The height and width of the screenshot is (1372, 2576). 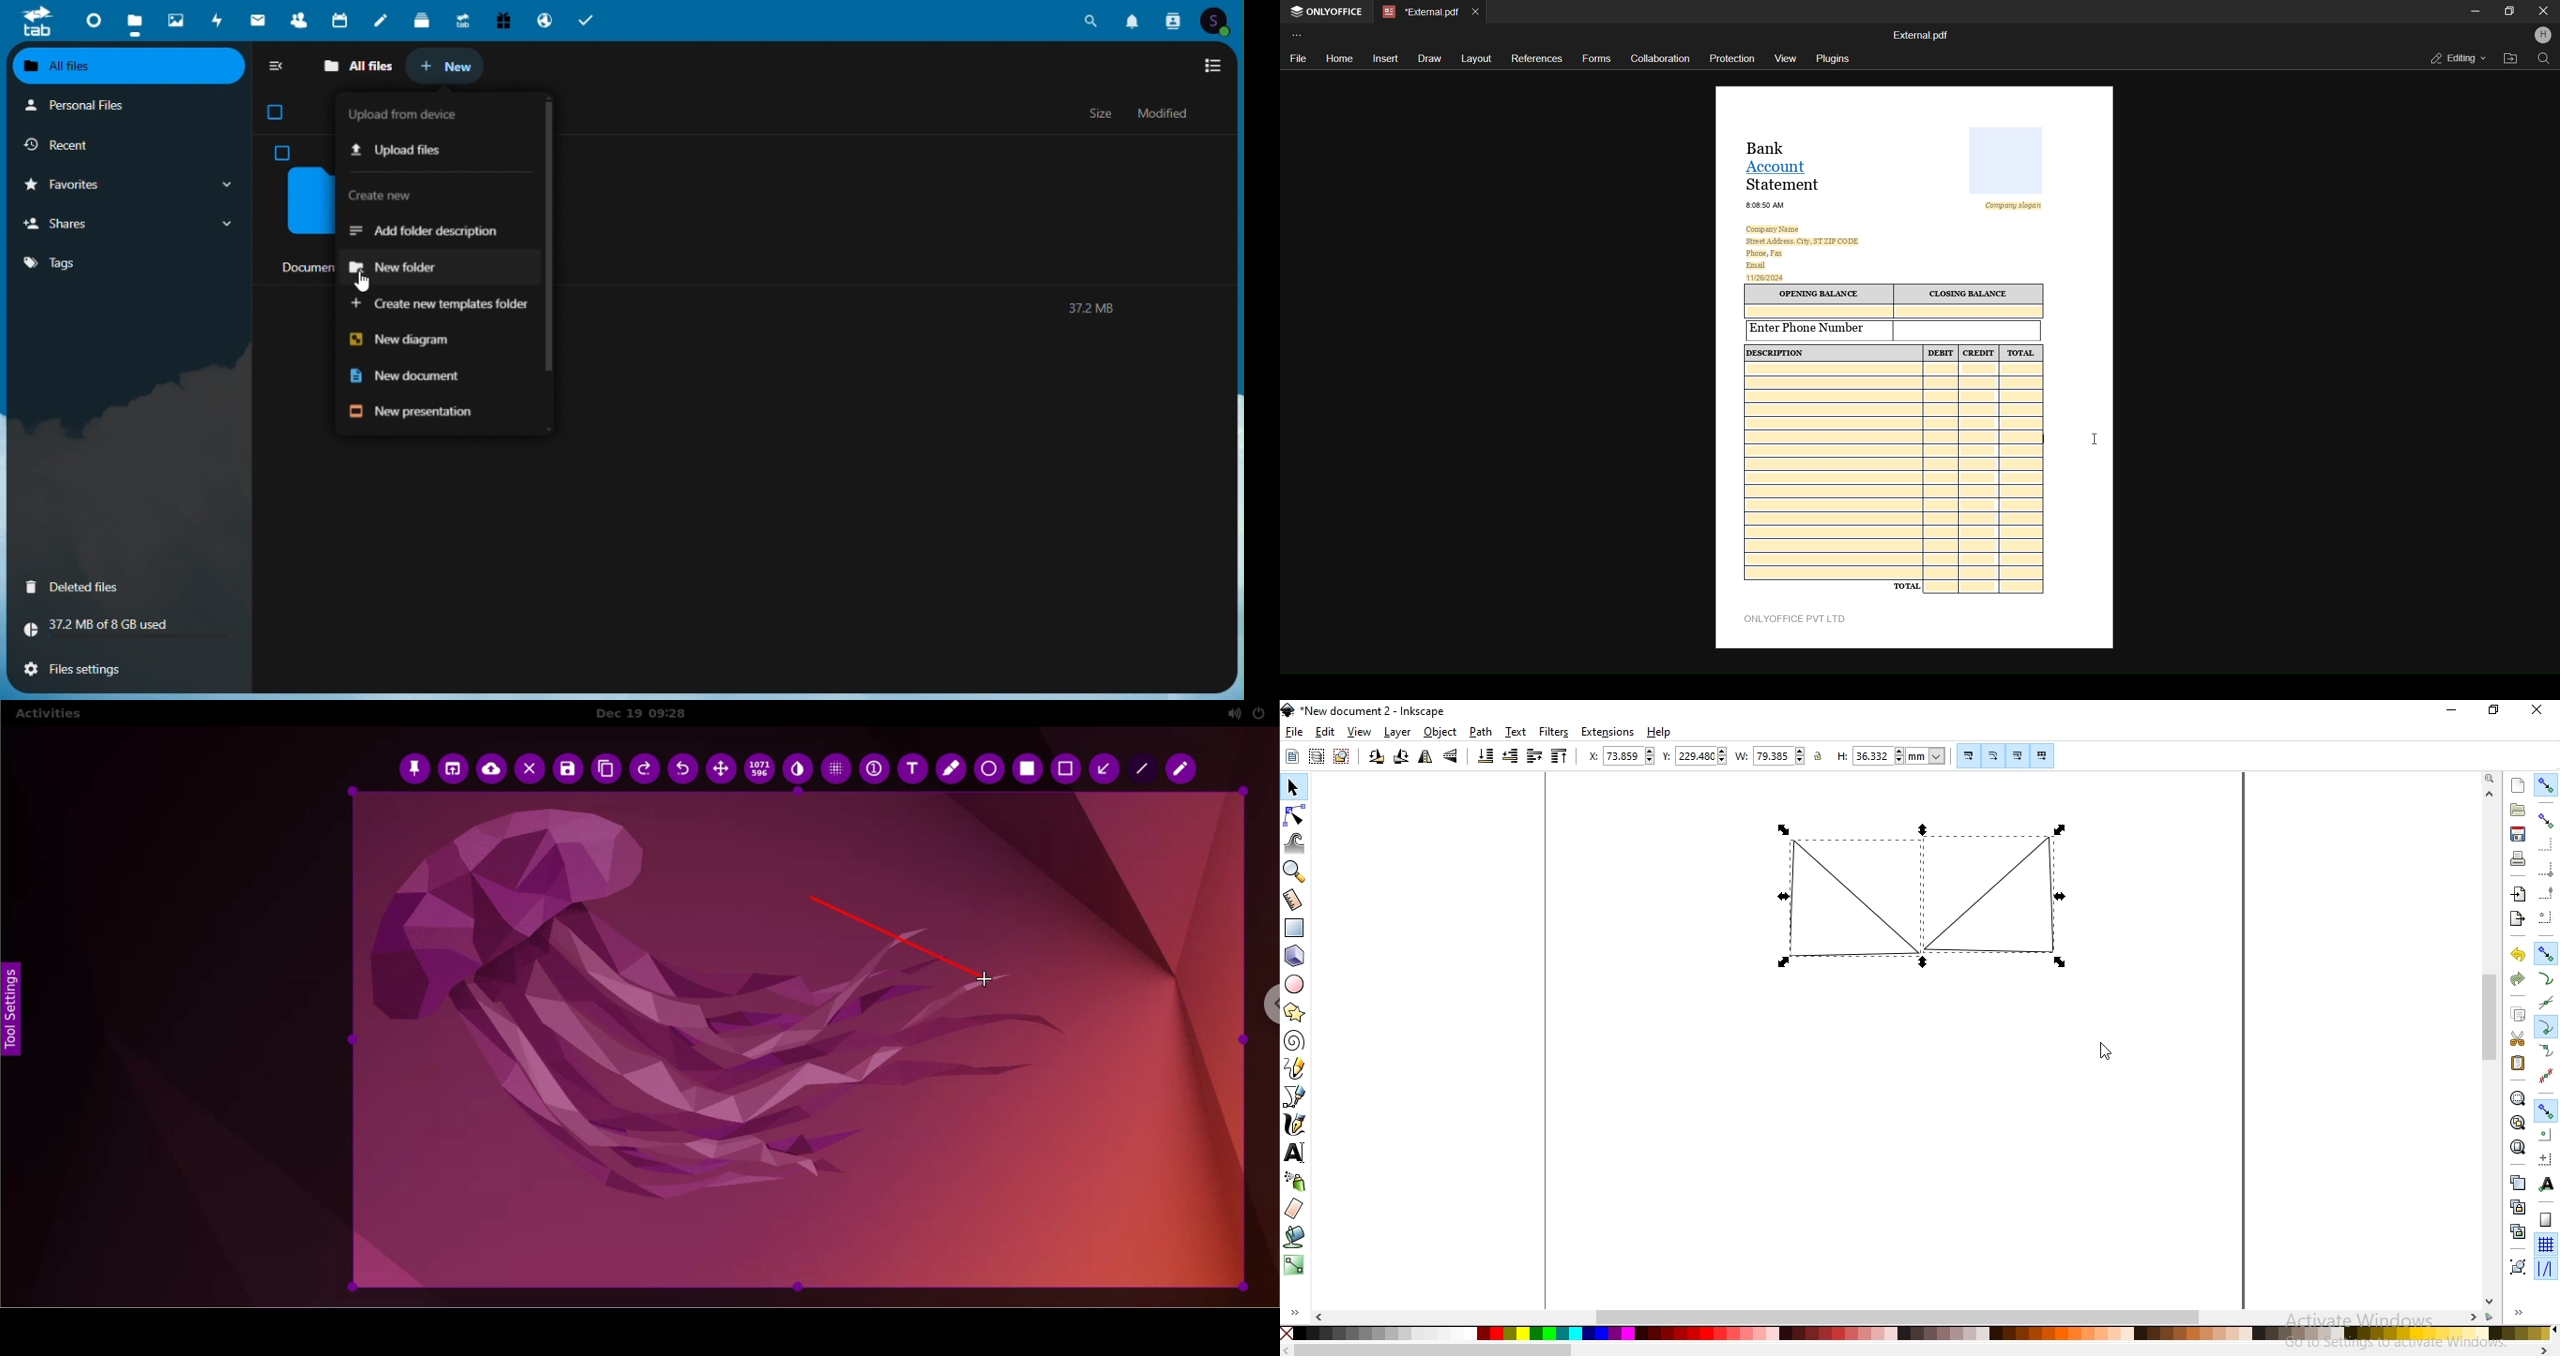 I want to click on Photos, so click(x=176, y=20).